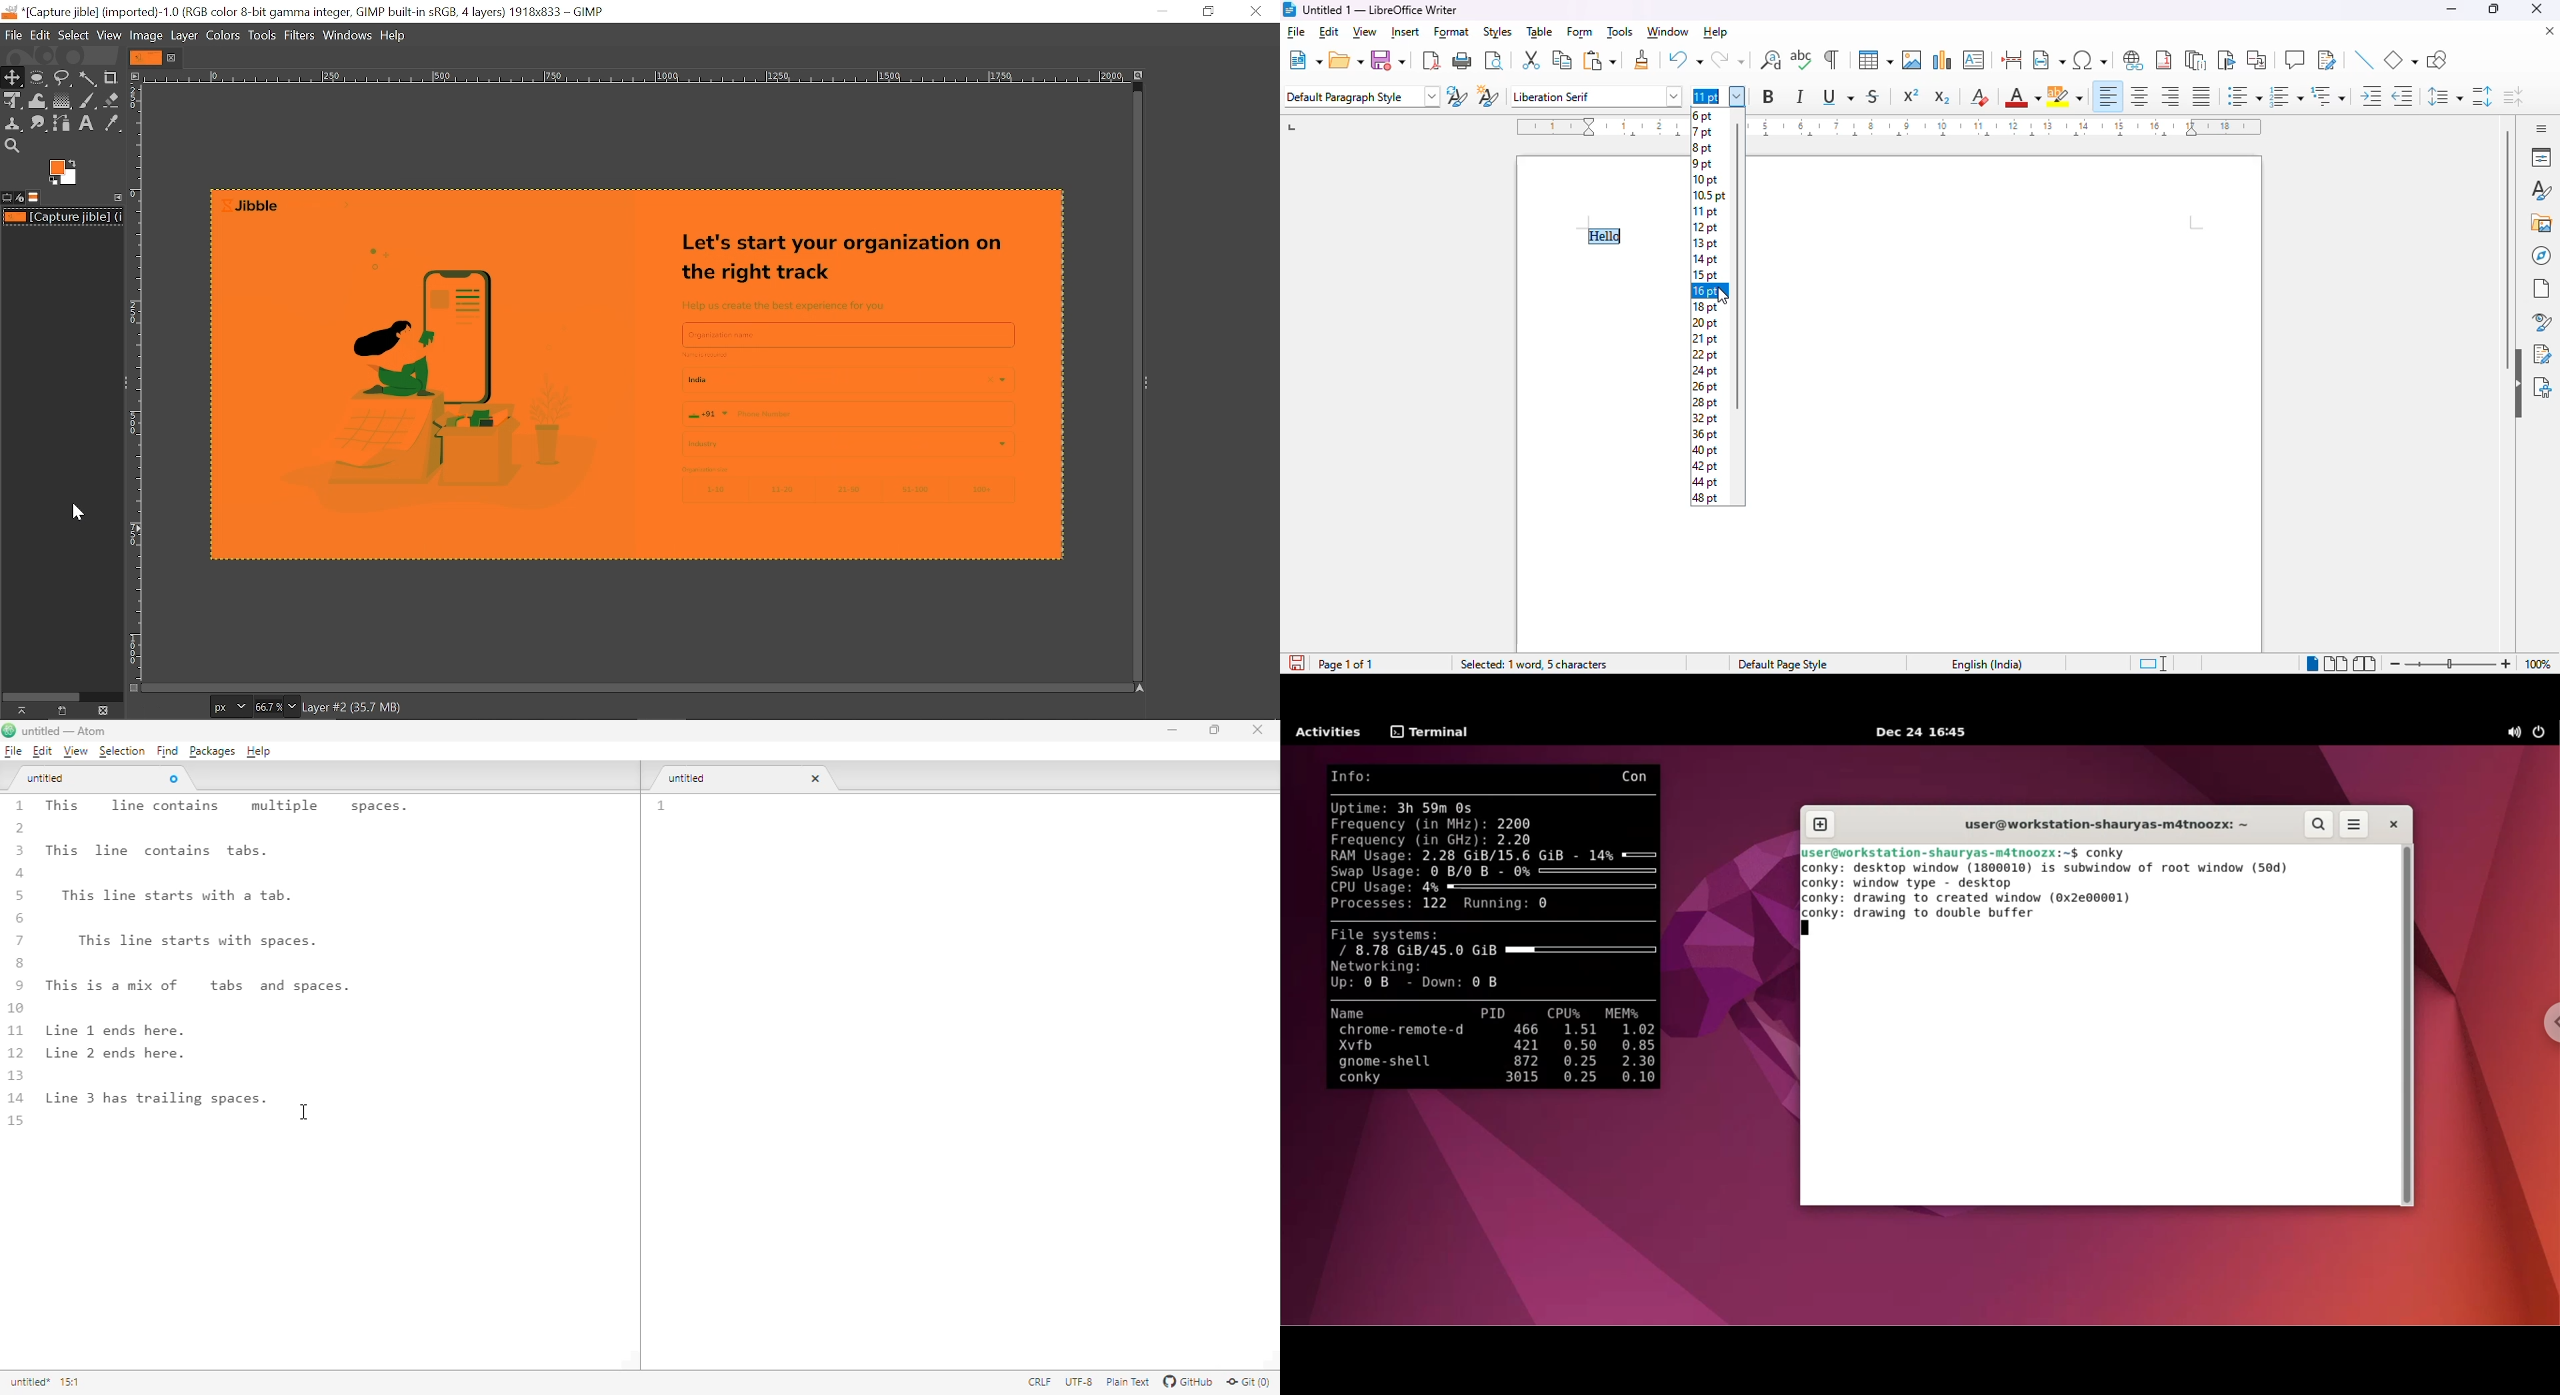  What do you see at coordinates (2257, 60) in the screenshot?
I see `insert cross-reference` at bounding box center [2257, 60].